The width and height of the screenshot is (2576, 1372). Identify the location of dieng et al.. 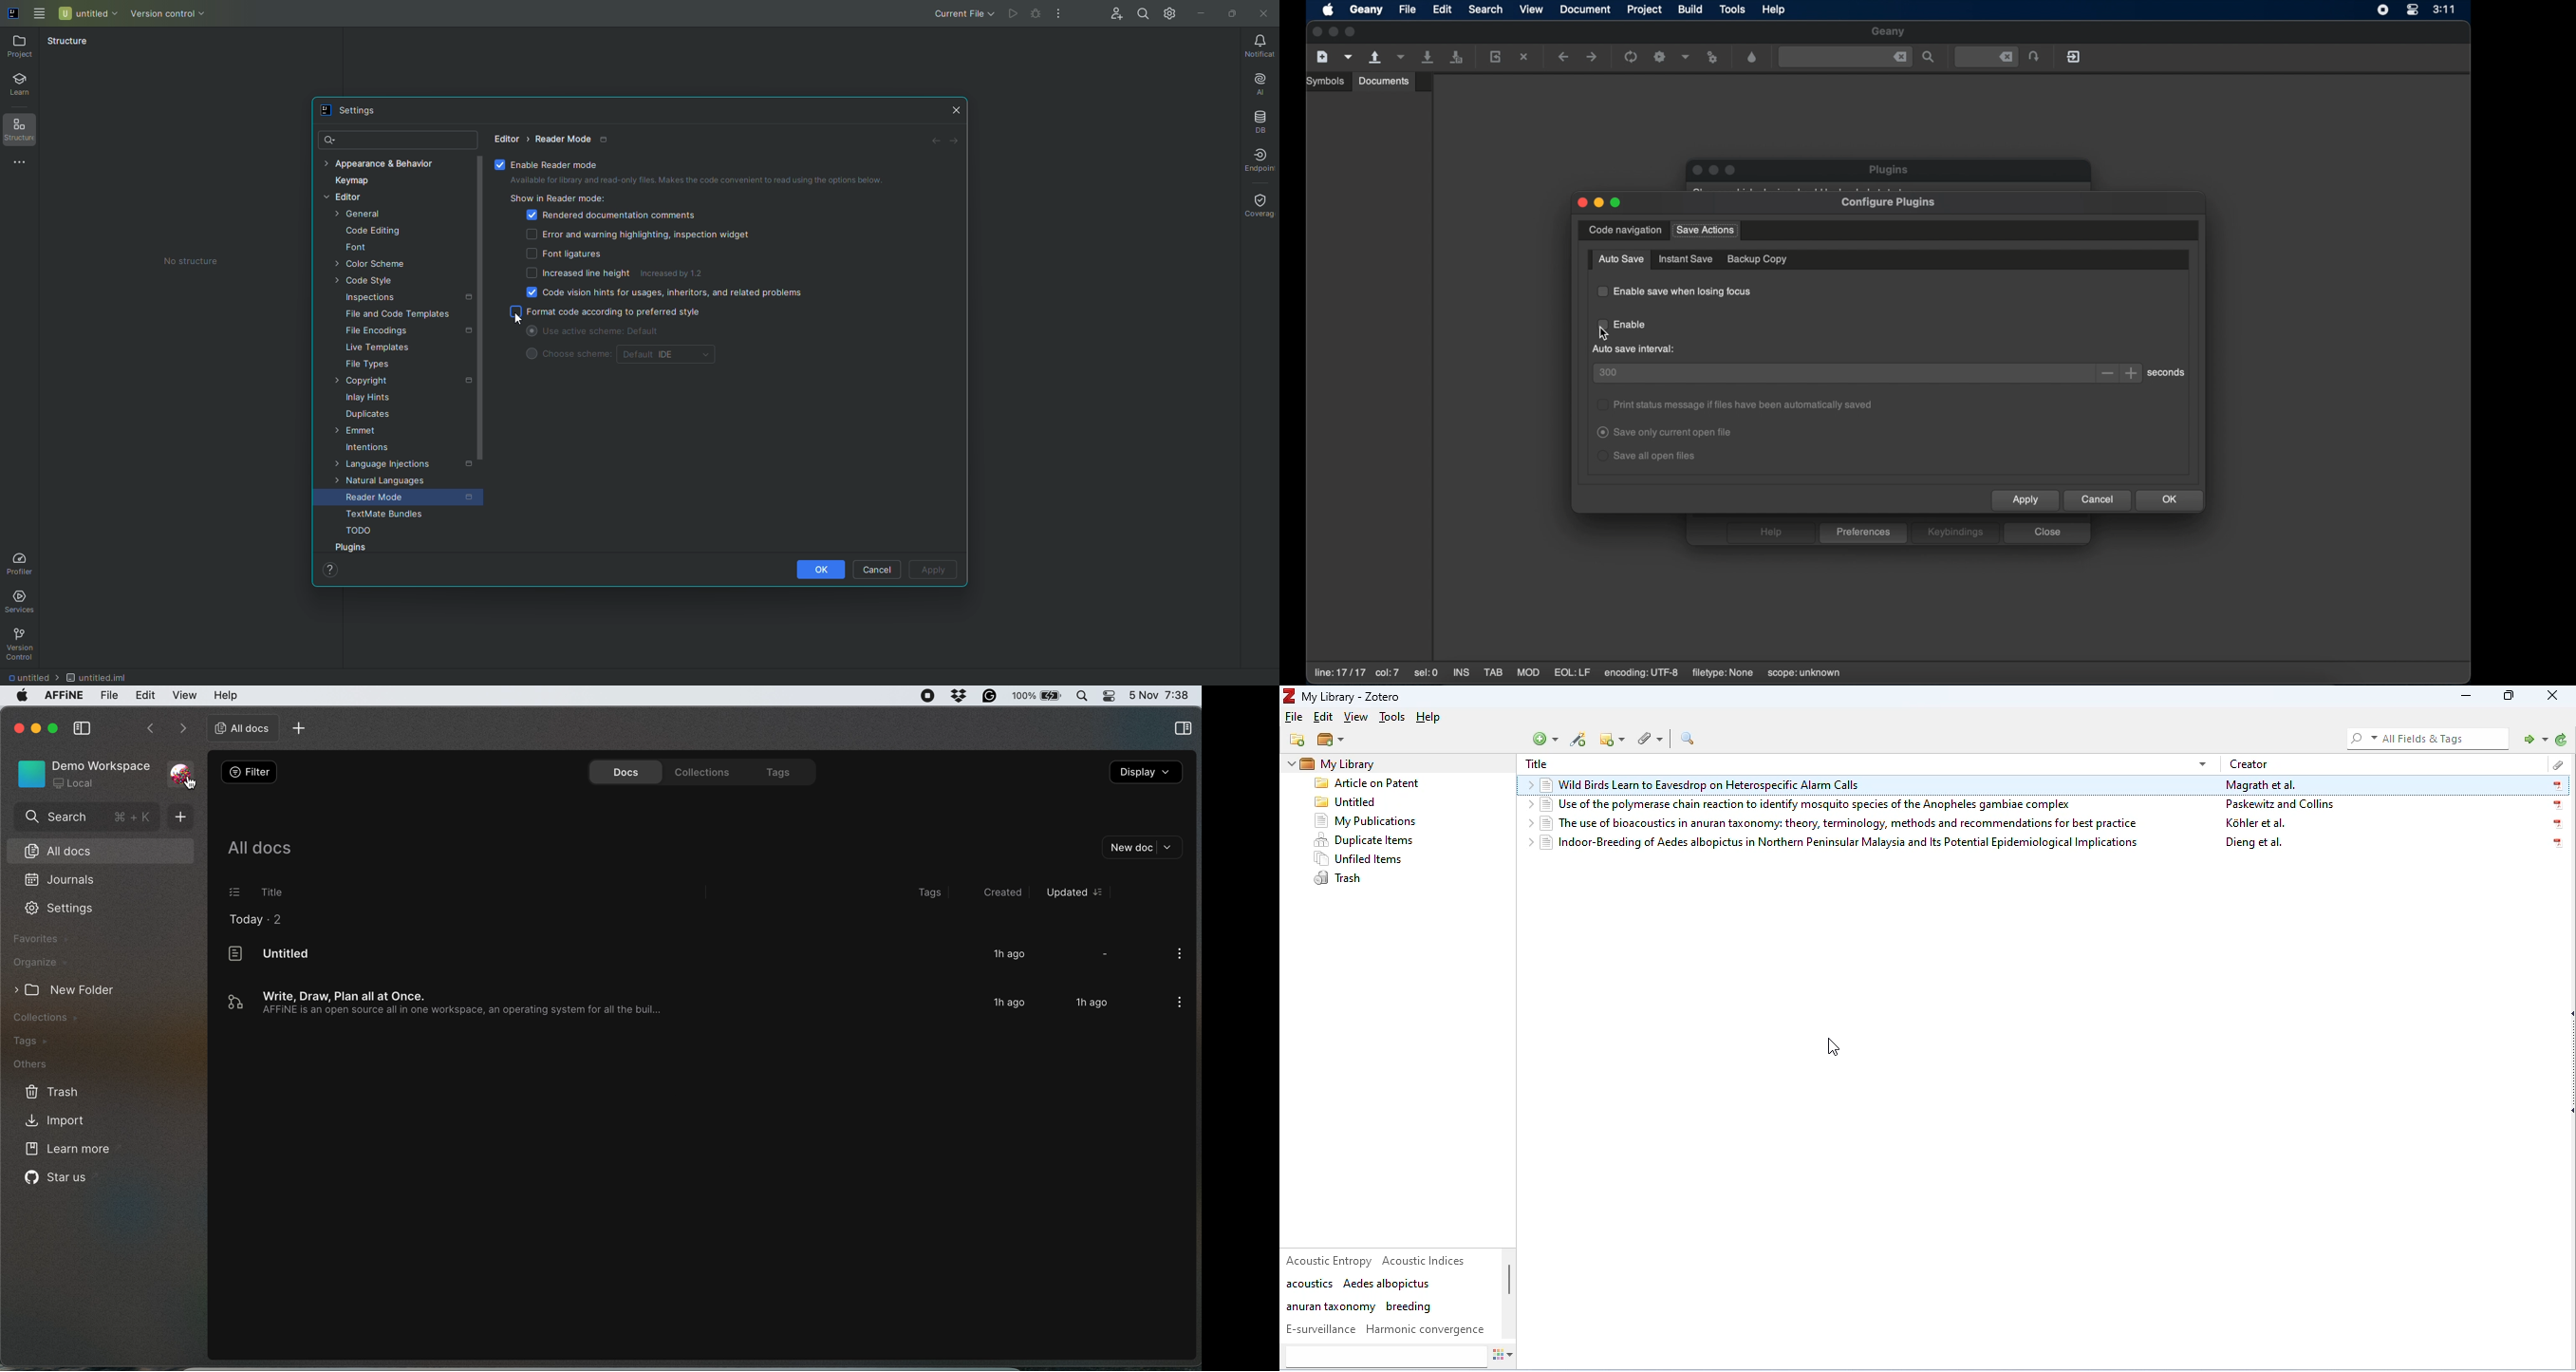
(2255, 844).